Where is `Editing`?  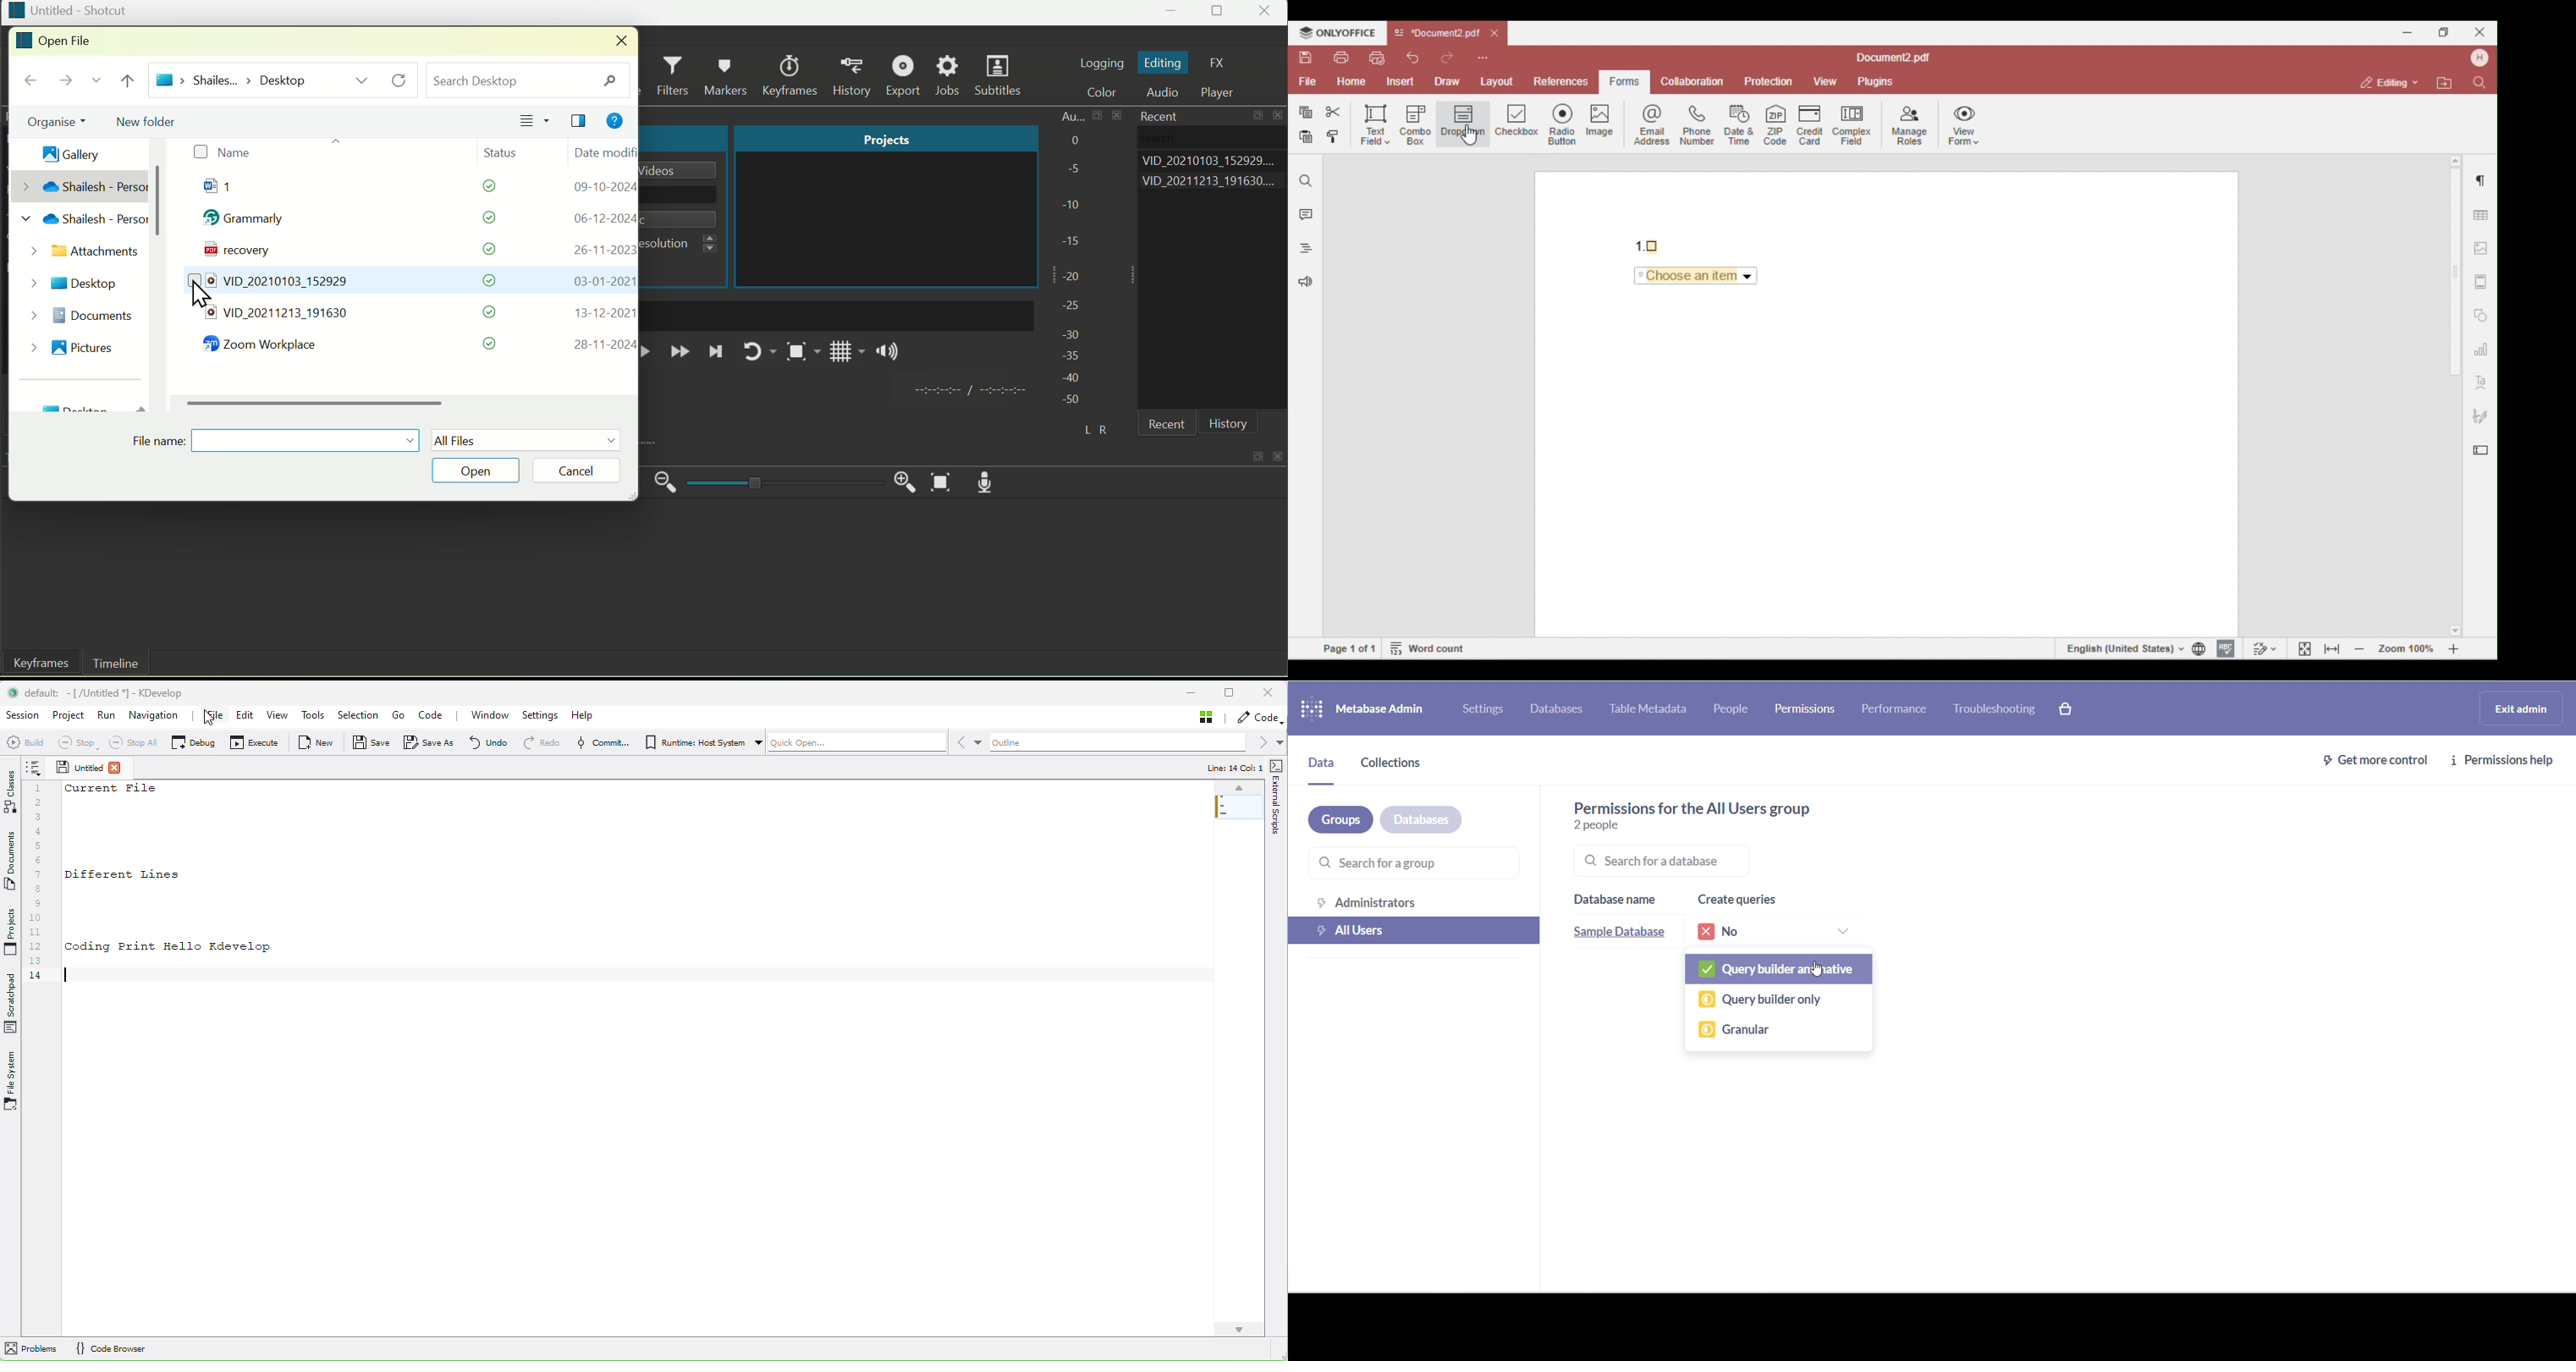 Editing is located at coordinates (1163, 63).